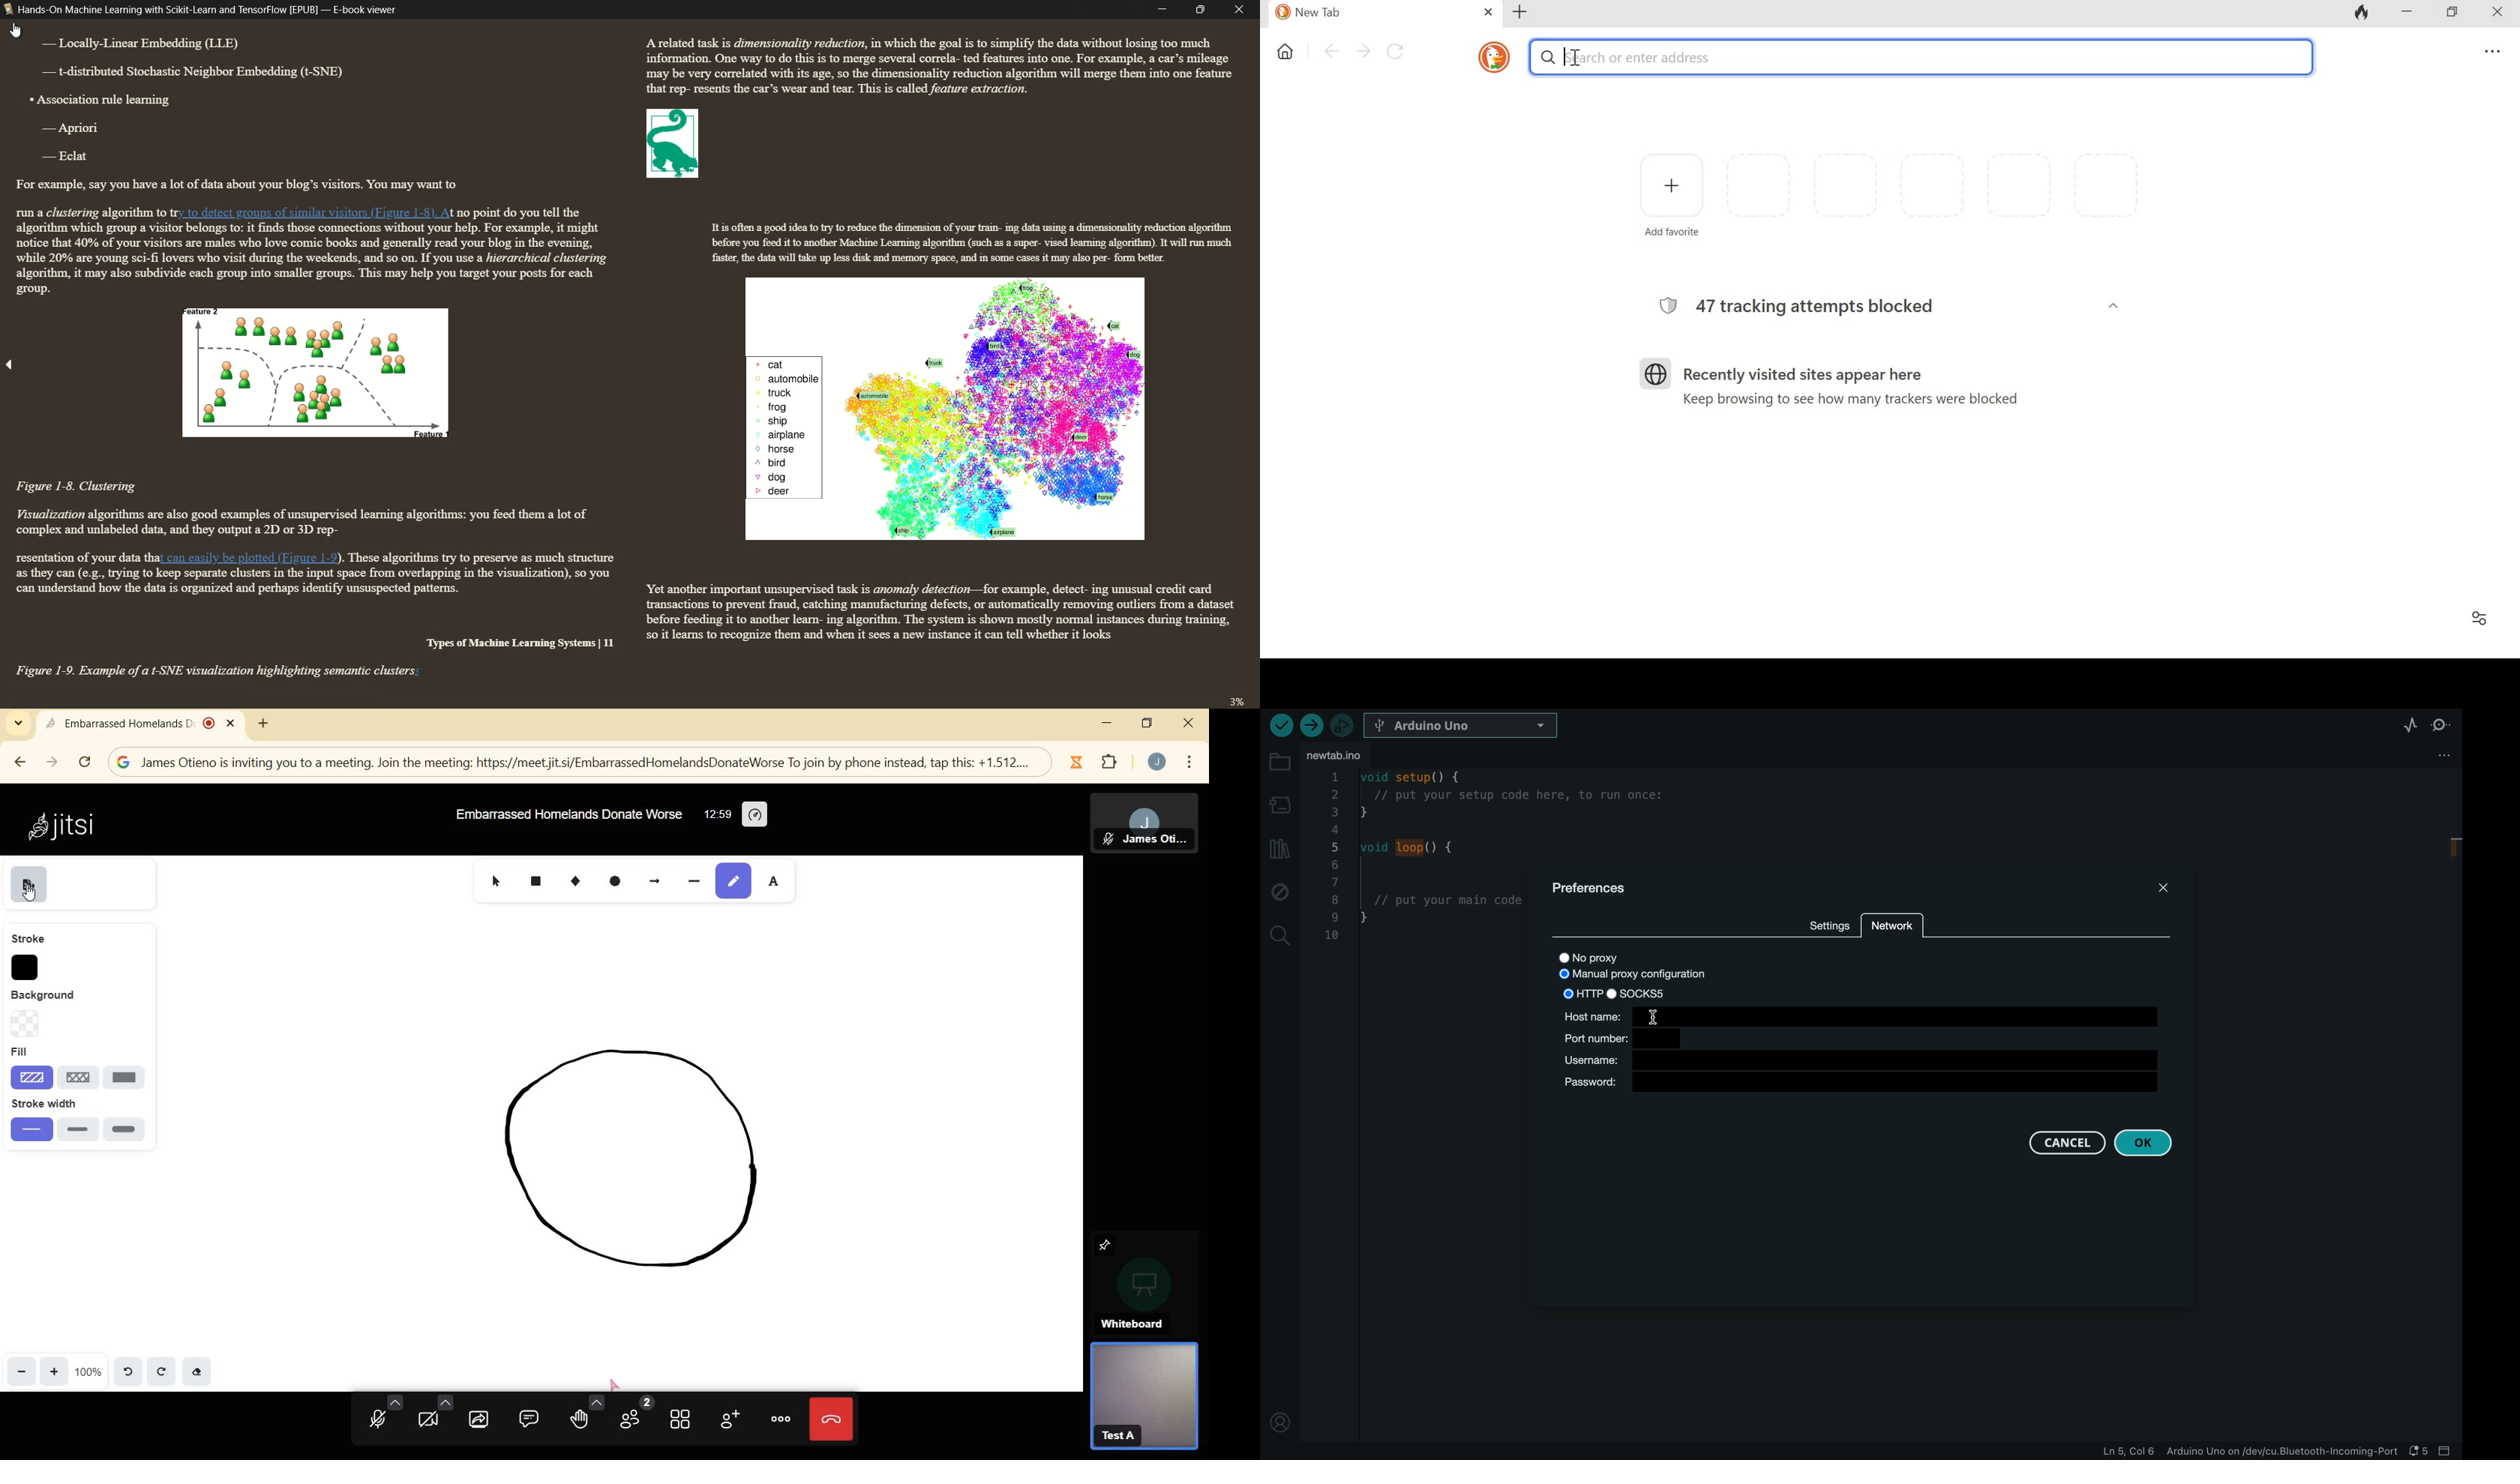 This screenshot has height=1484, width=2520. I want to click on zoom factor, so click(89, 1374).